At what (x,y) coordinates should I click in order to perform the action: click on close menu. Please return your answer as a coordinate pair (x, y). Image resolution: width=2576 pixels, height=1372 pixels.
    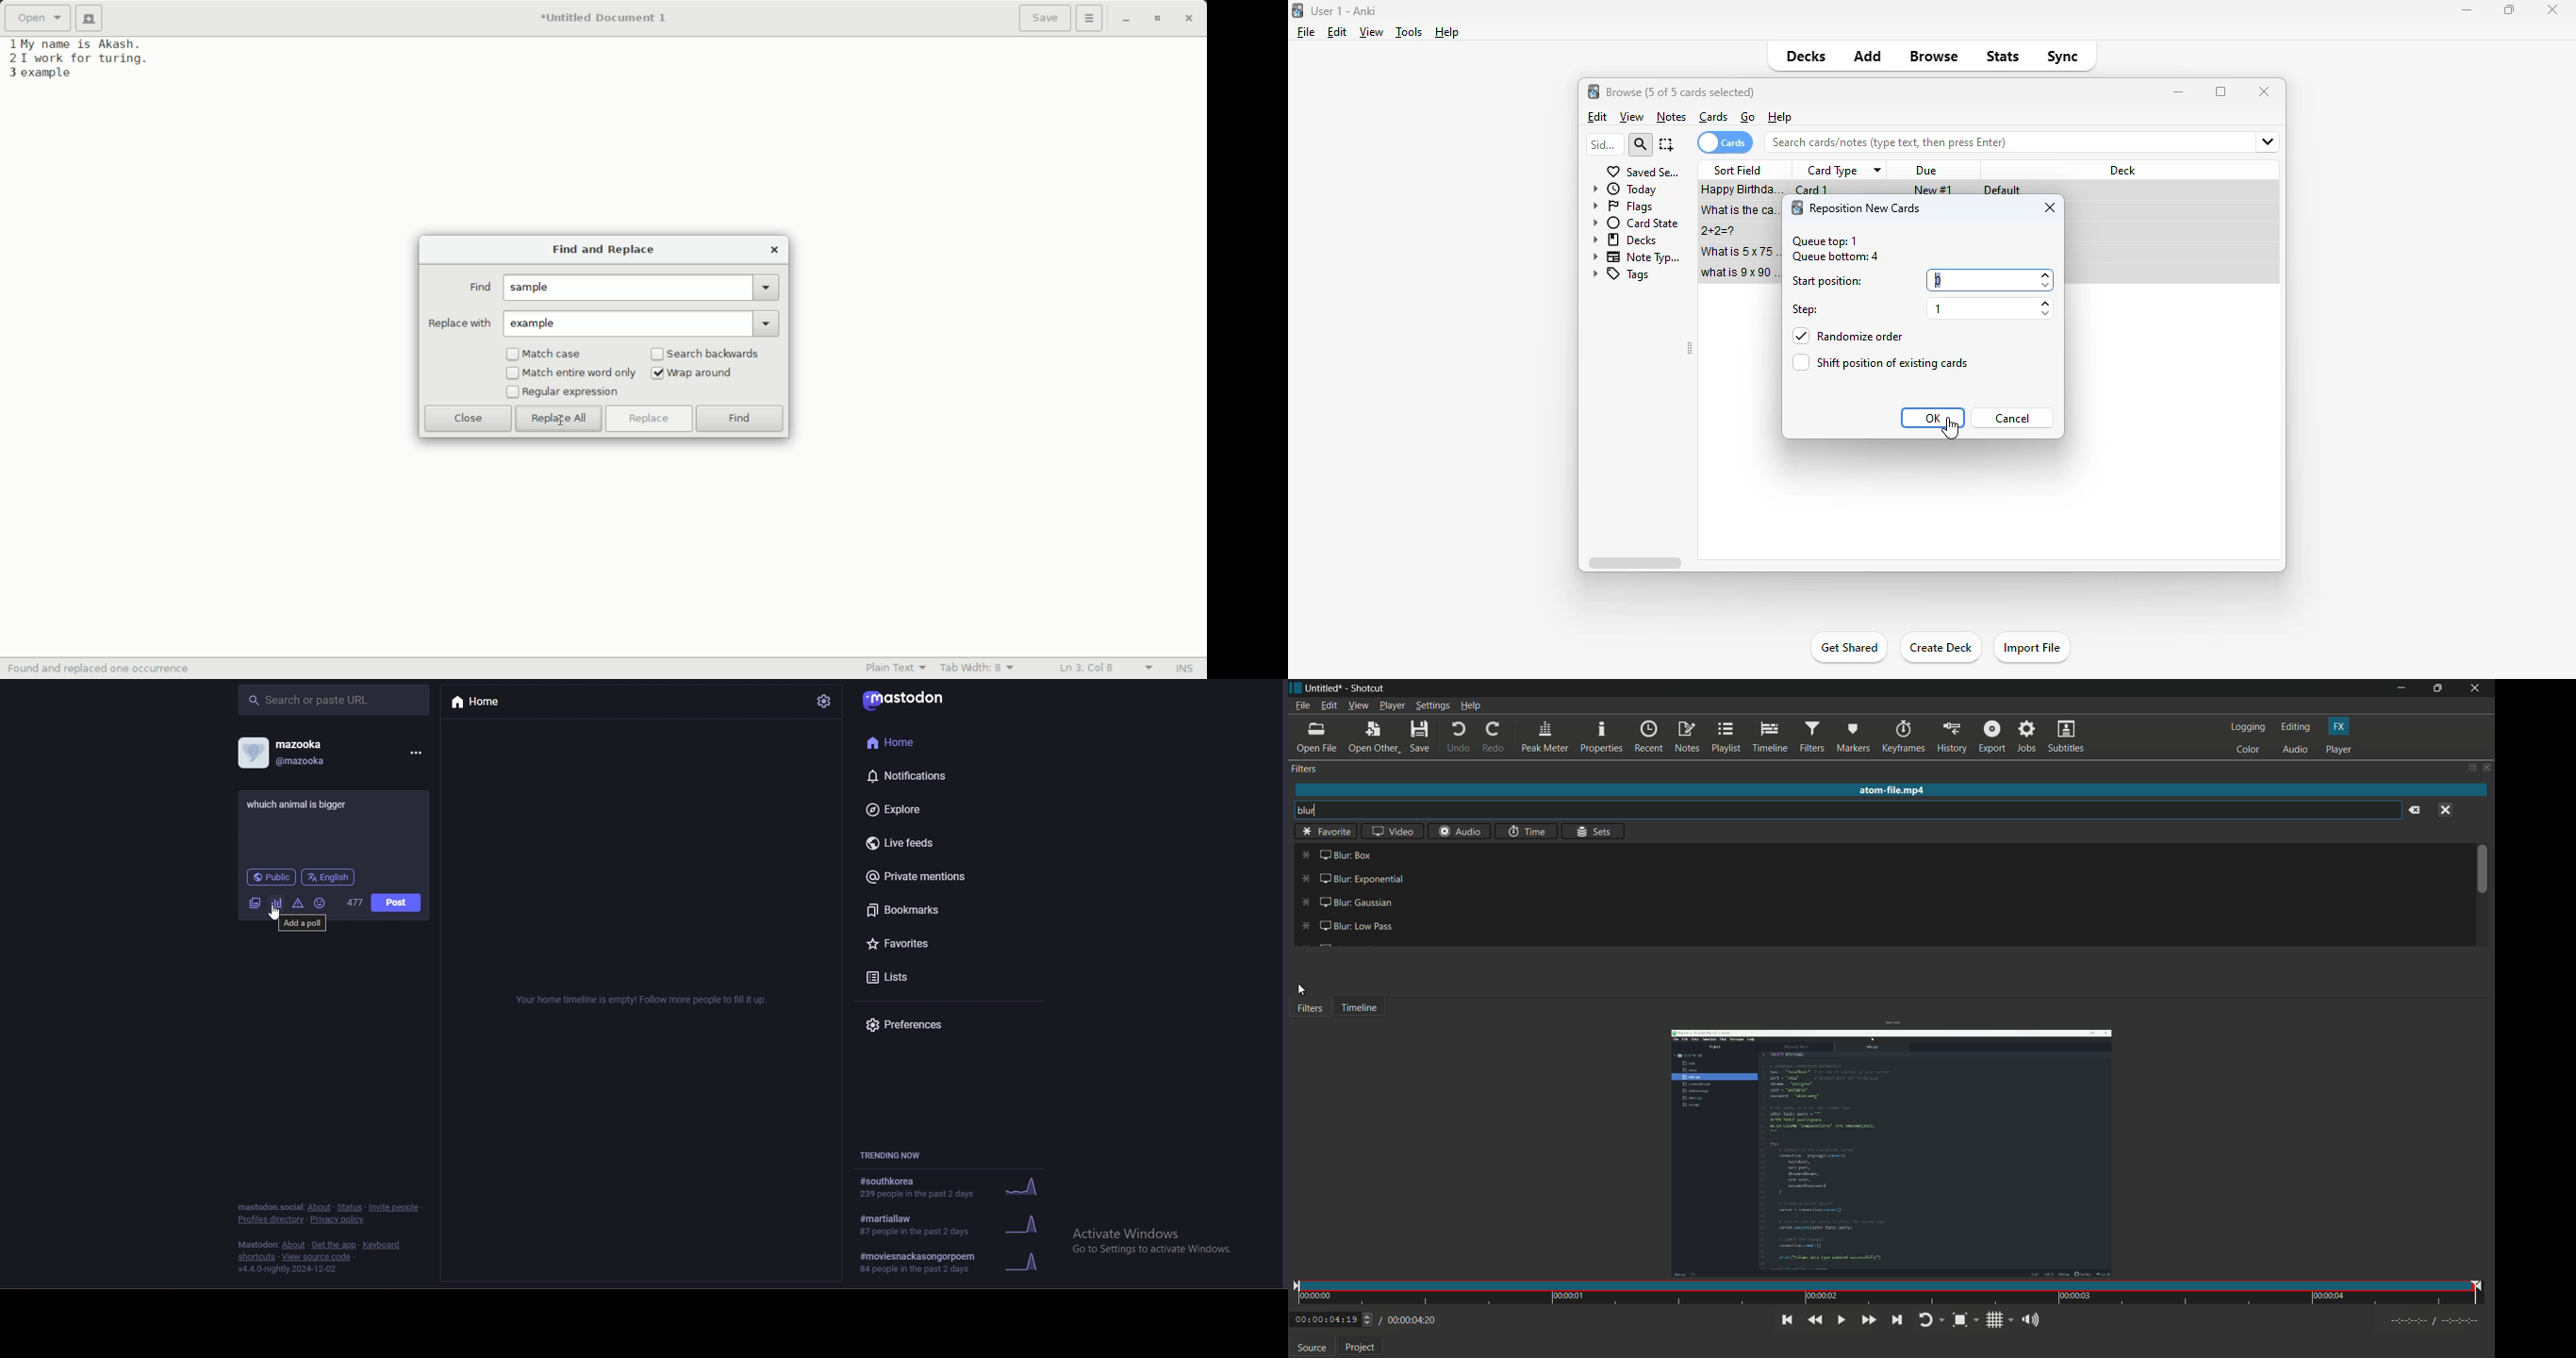
    Looking at the image, I should click on (2447, 810).